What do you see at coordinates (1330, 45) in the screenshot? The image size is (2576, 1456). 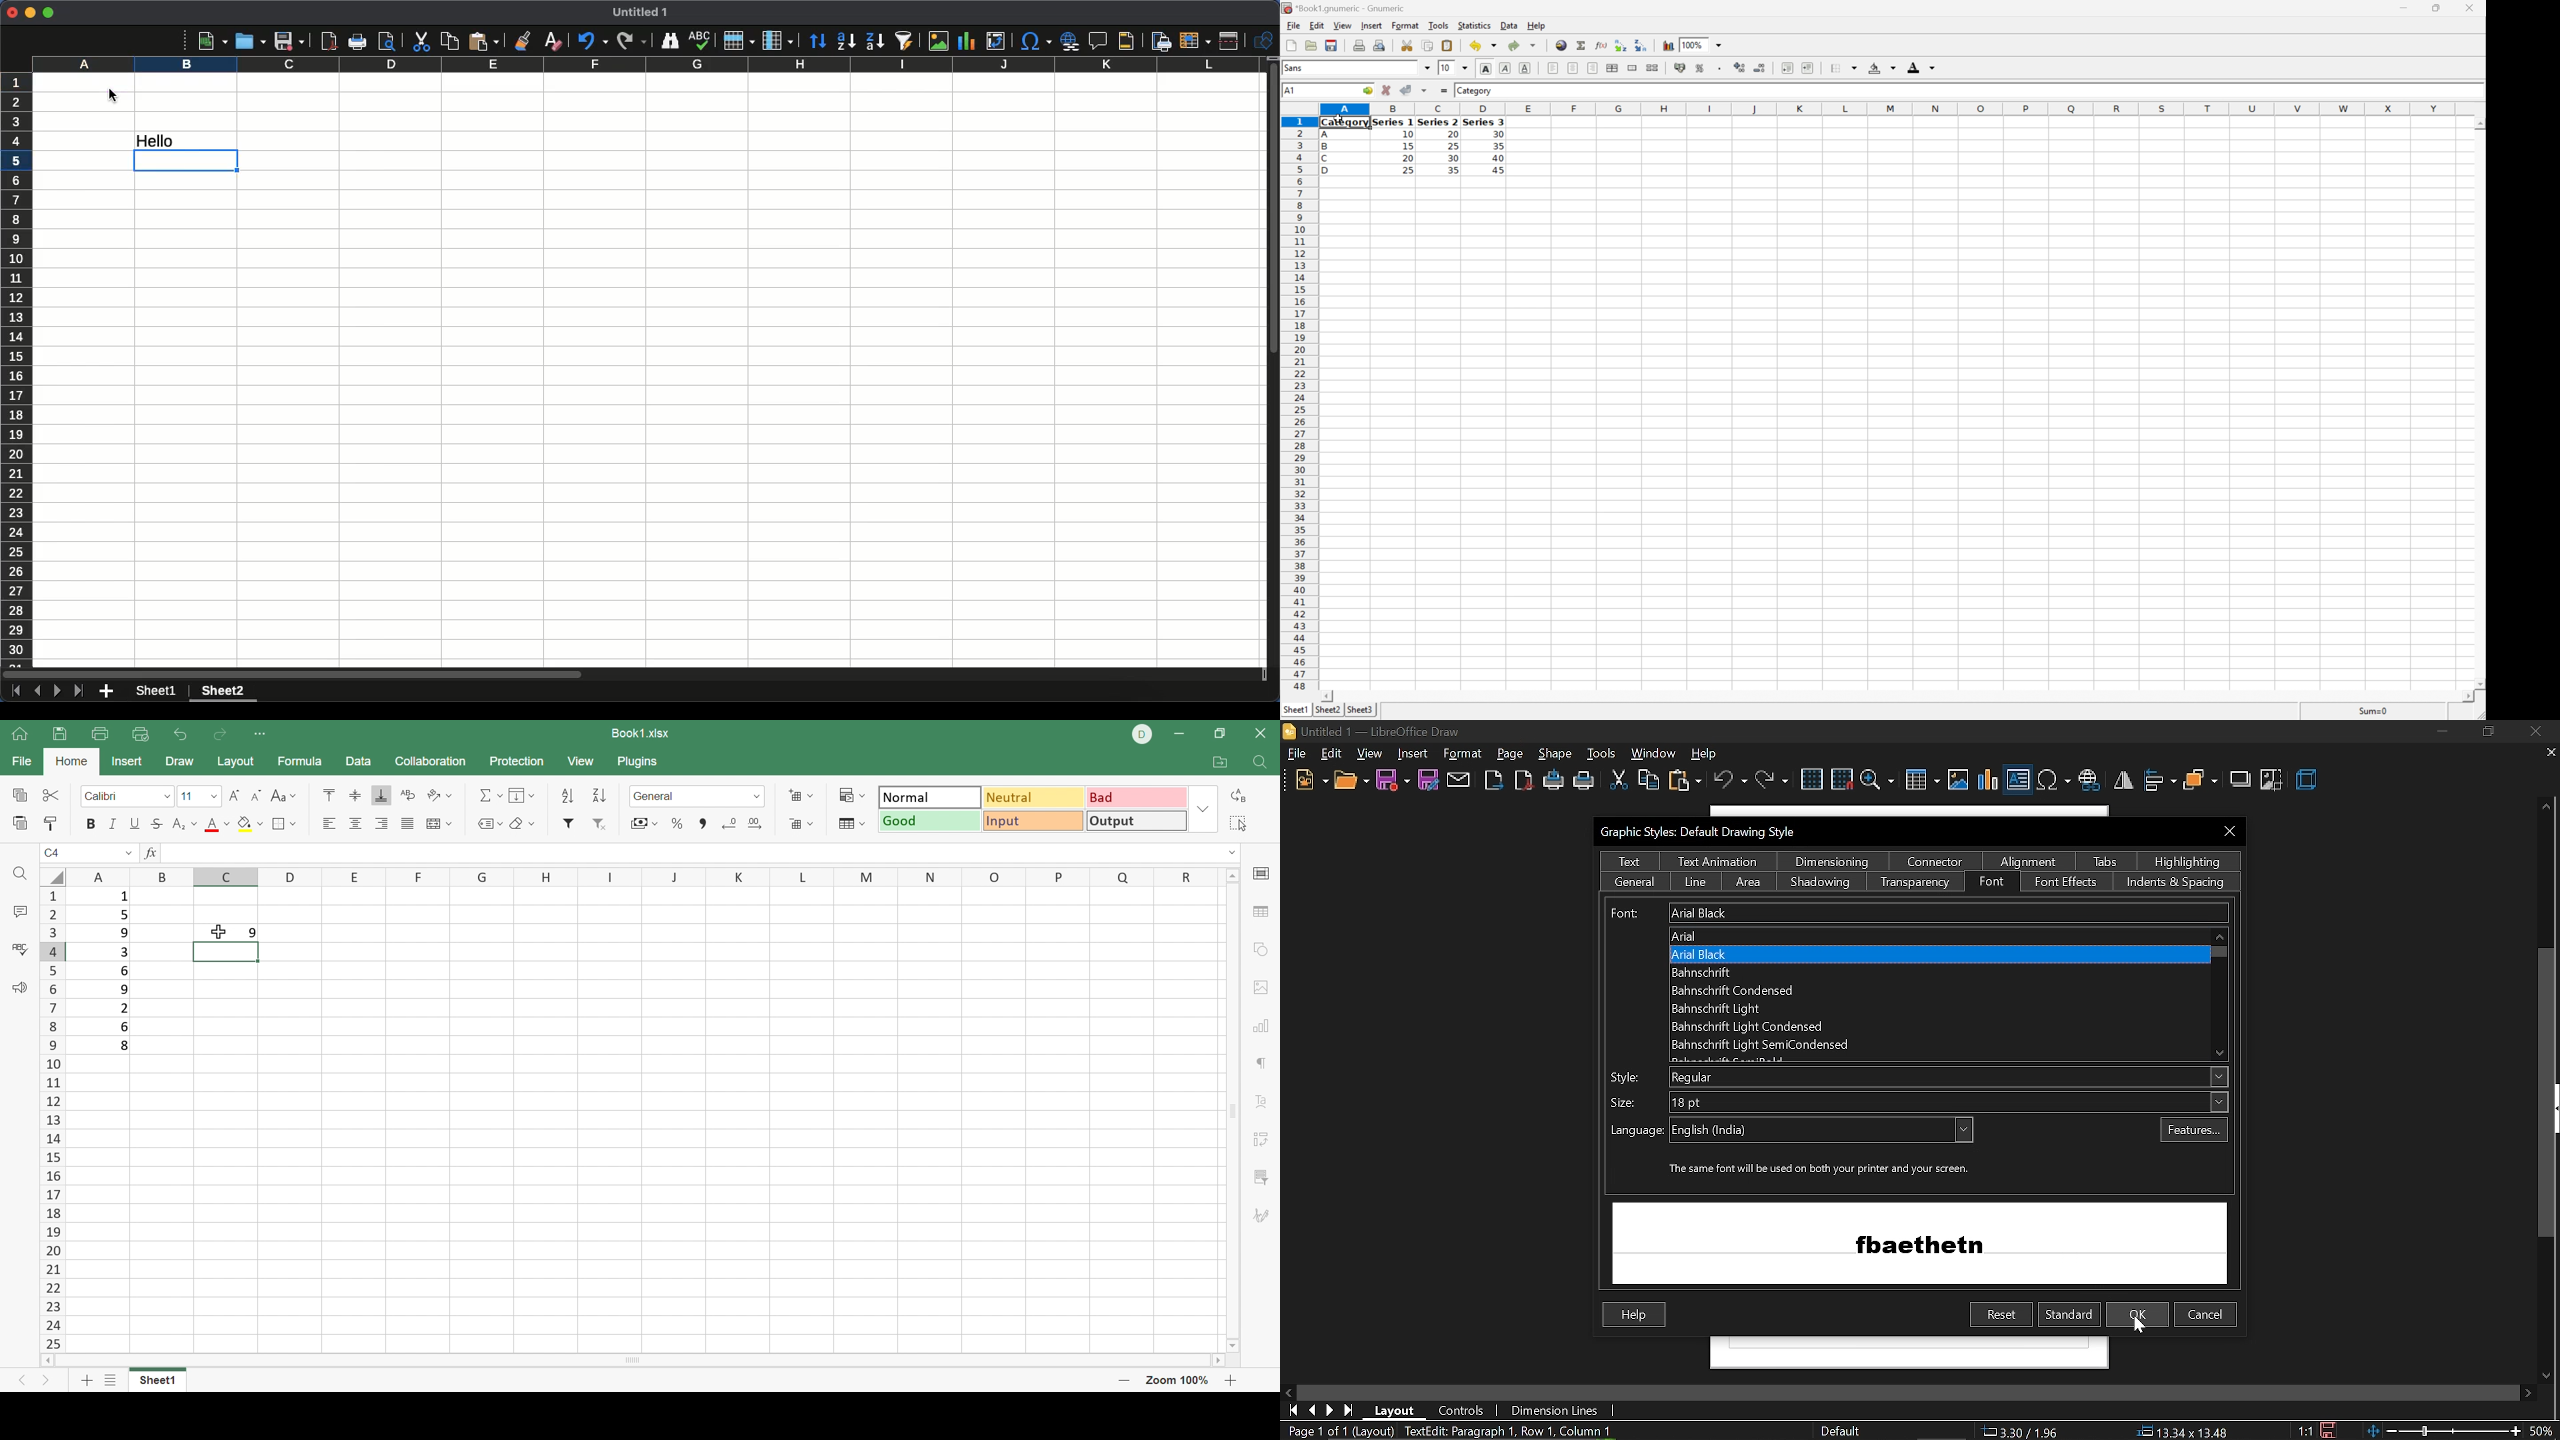 I see `Save current workbook` at bounding box center [1330, 45].